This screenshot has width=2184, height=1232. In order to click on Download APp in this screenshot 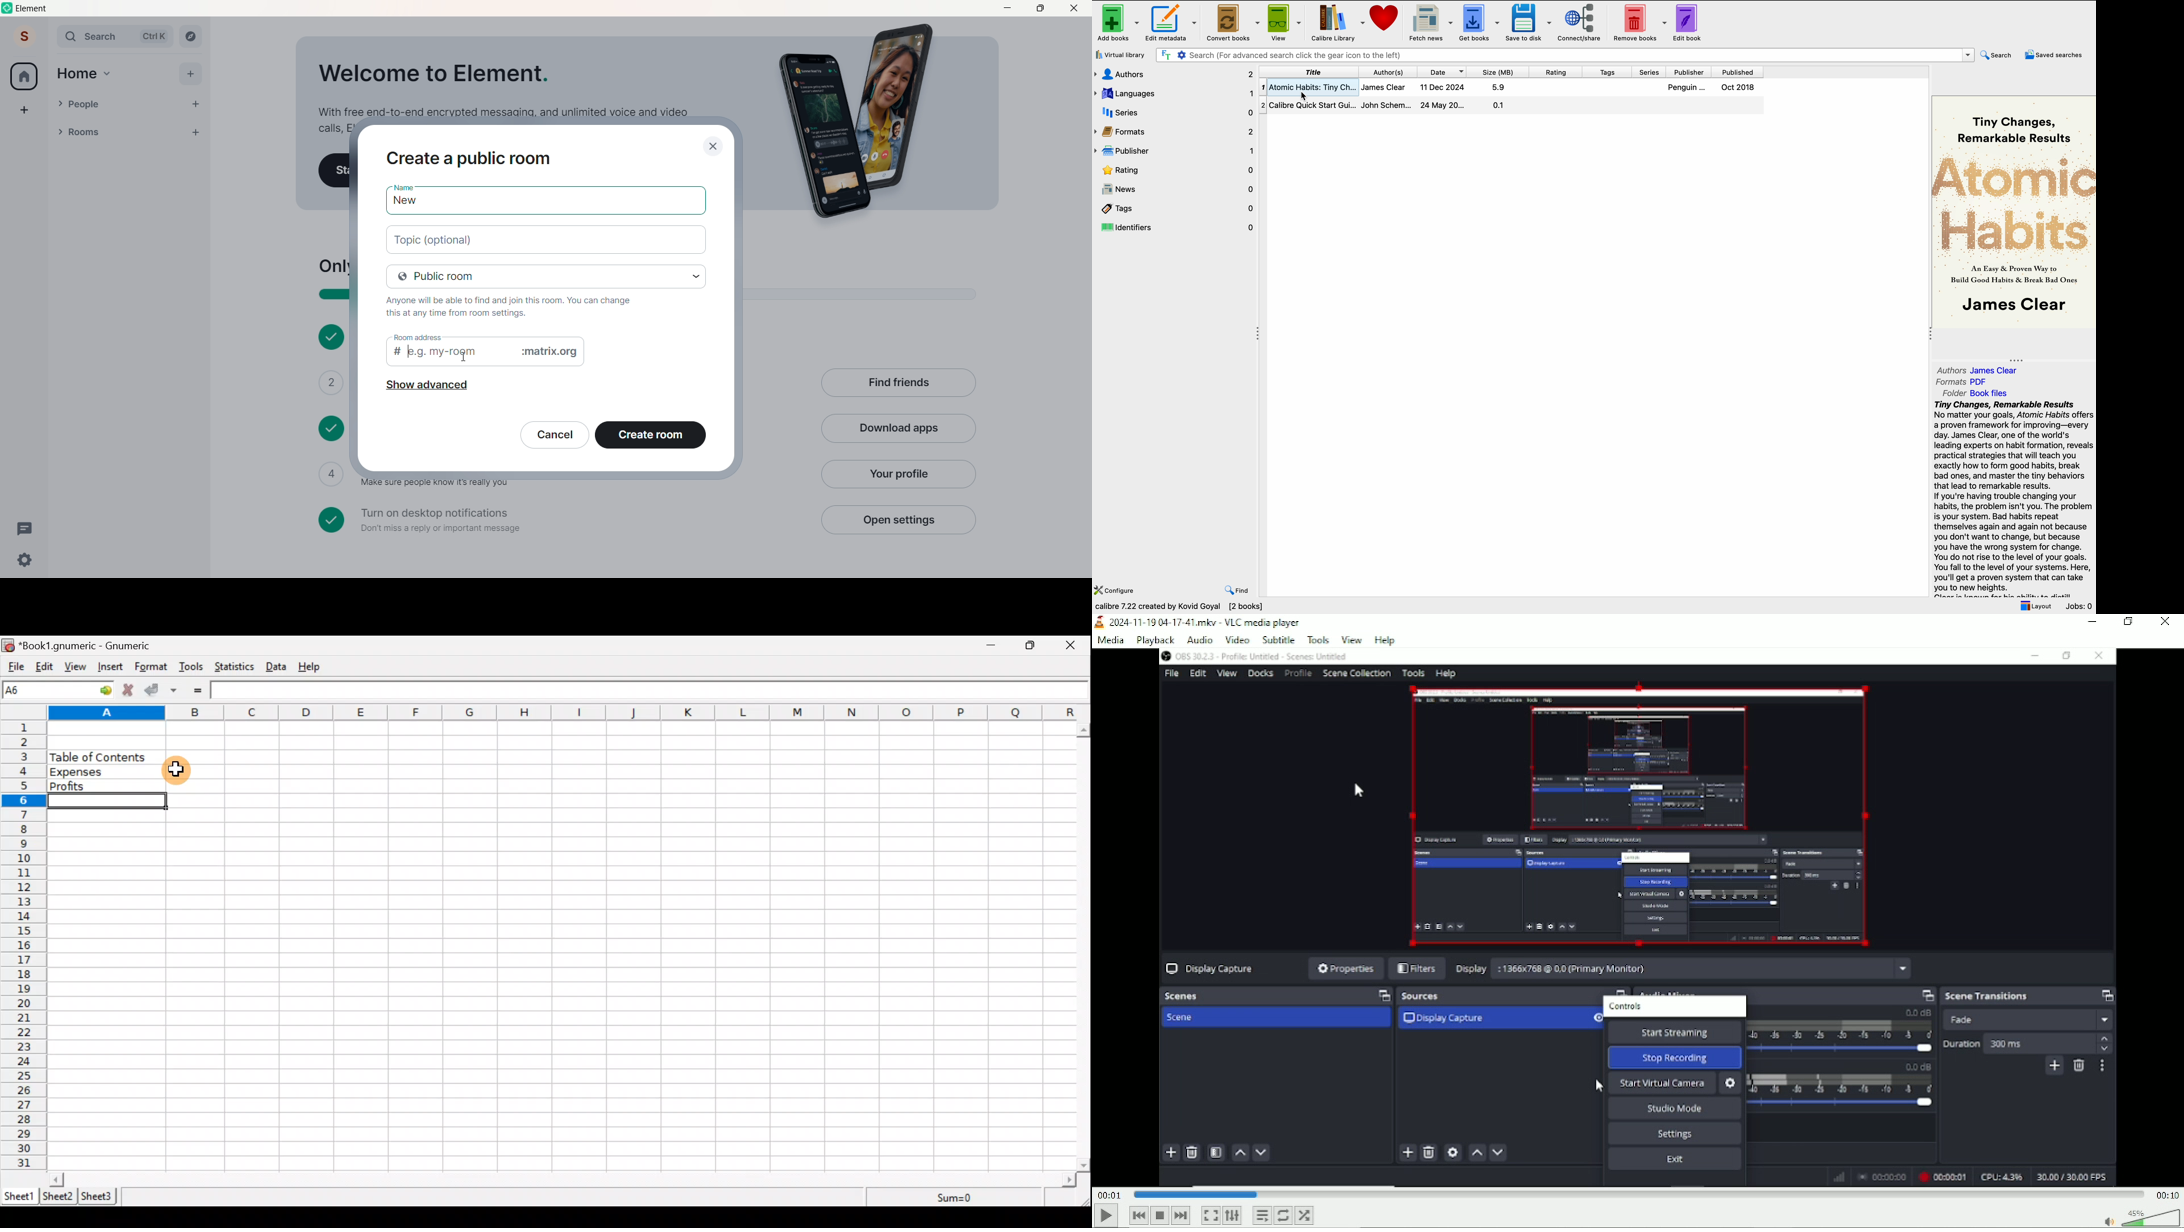, I will do `click(899, 430)`.